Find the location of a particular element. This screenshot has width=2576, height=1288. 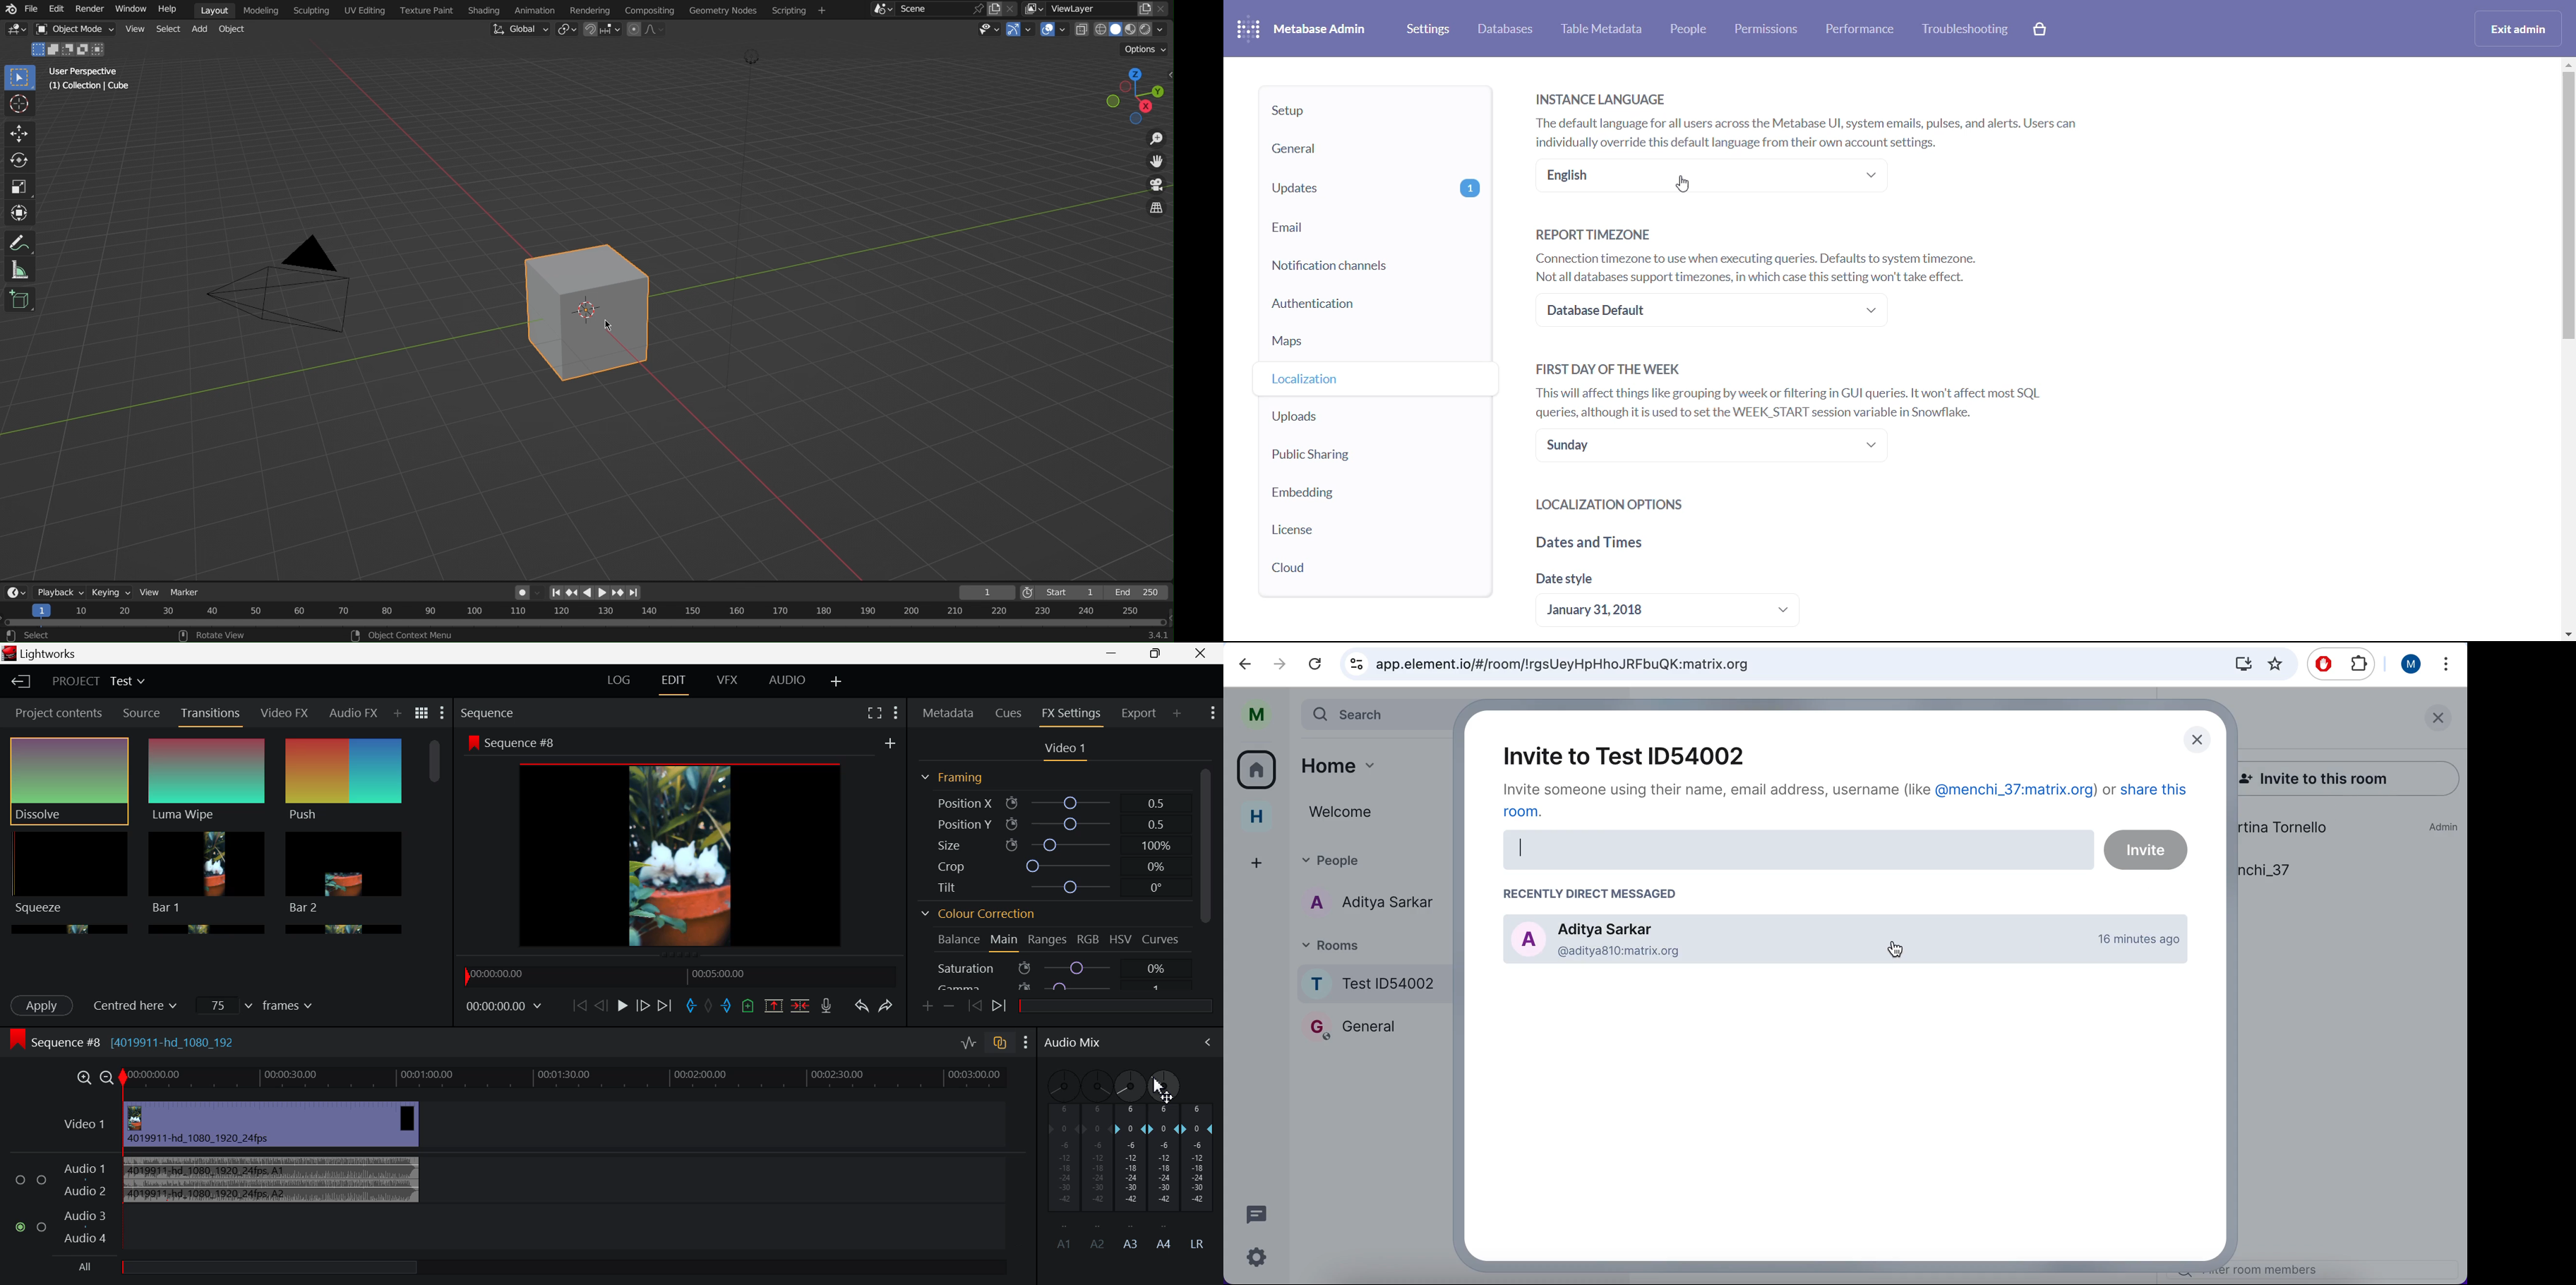

Scroll Bar is located at coordinates (1208, 878).